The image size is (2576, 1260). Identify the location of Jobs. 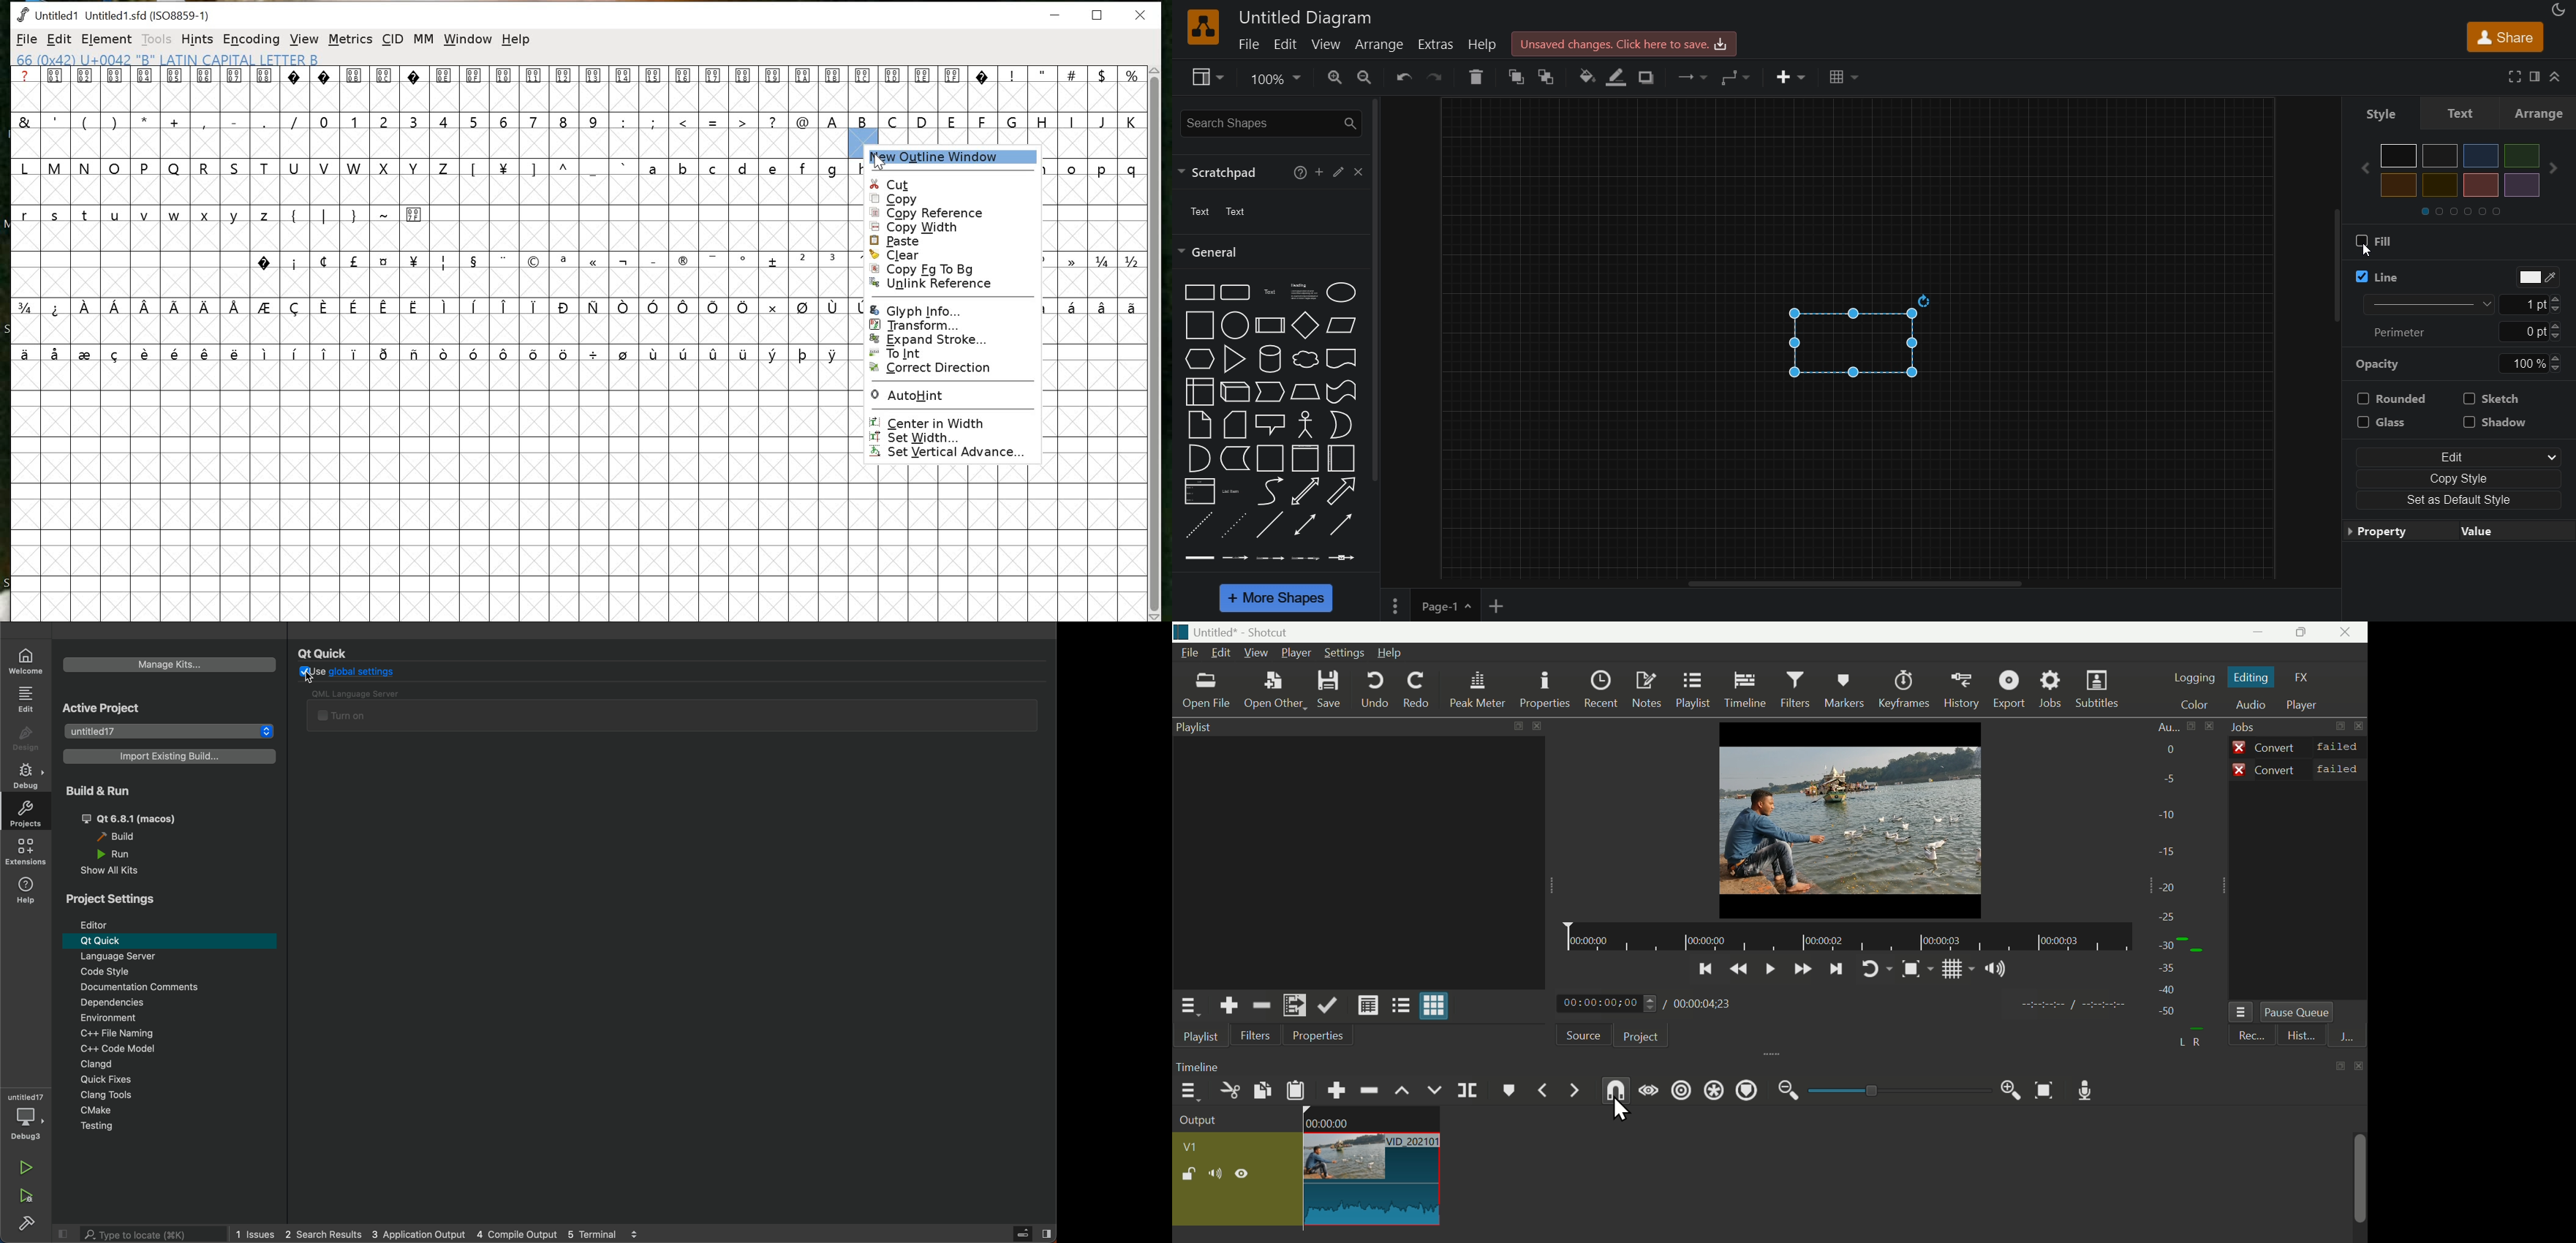
(2055, 689).